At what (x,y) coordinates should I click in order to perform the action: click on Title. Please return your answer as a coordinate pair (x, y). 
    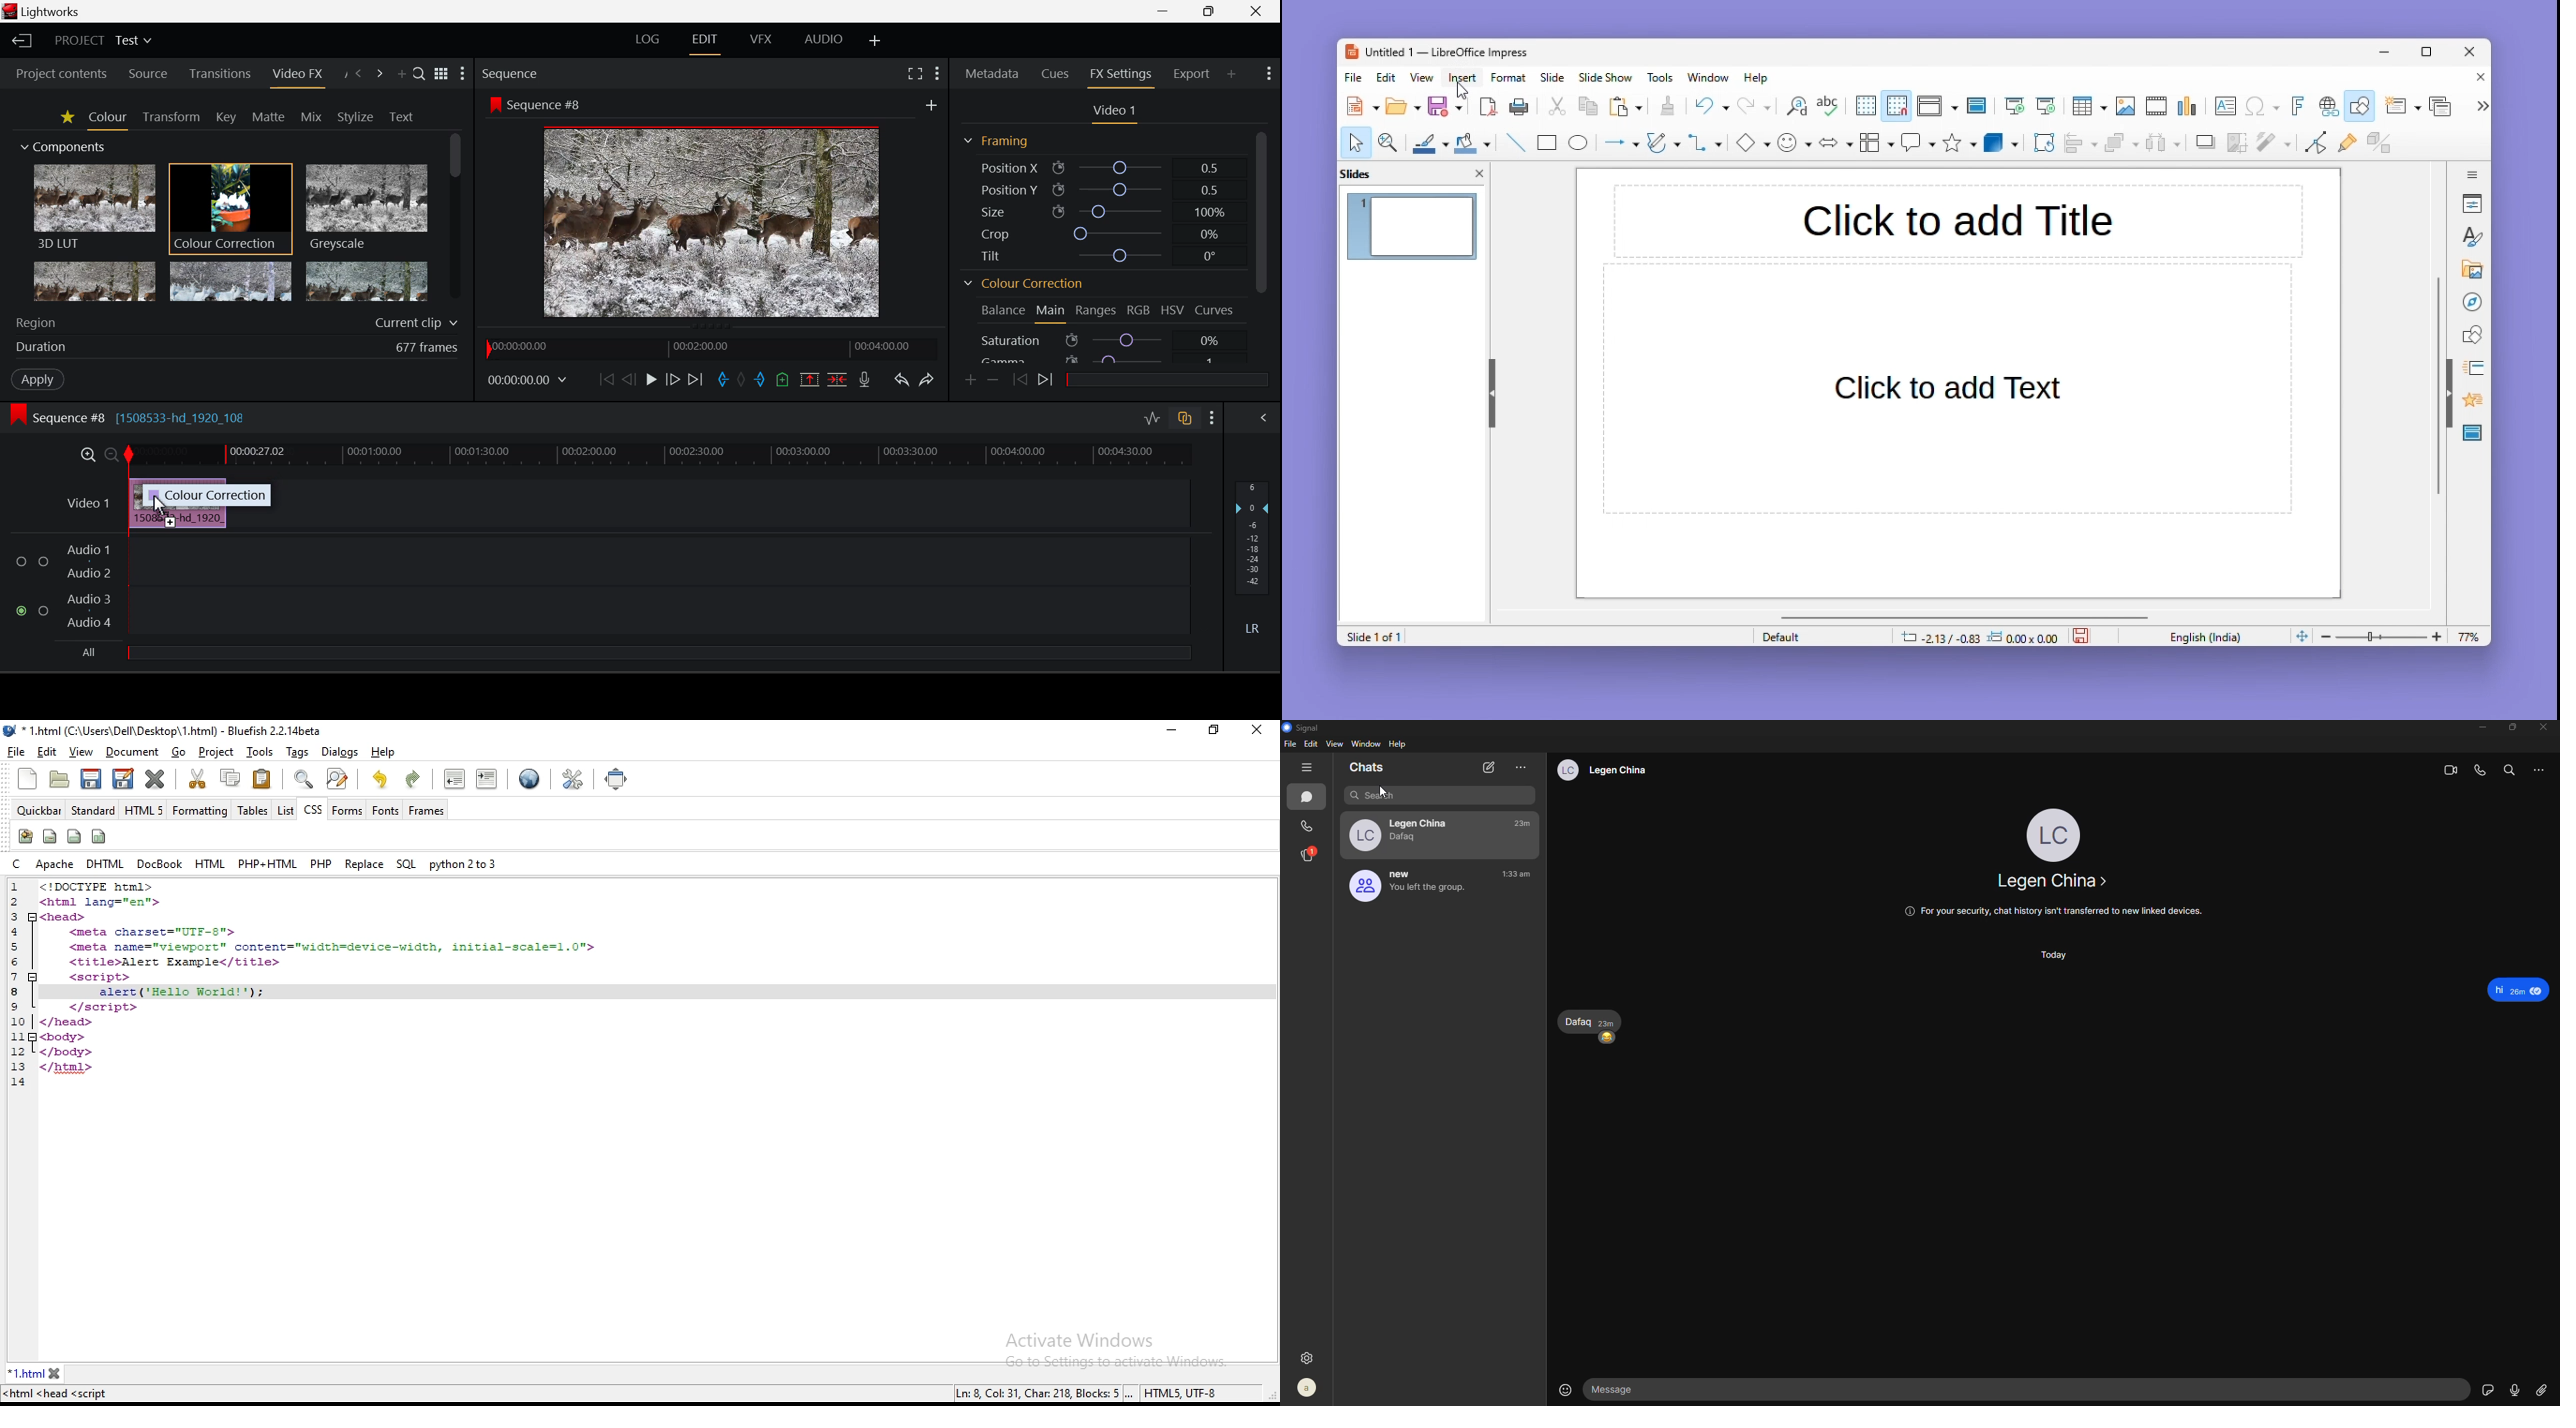
    Looking at the image, I should click on (1958, 220).